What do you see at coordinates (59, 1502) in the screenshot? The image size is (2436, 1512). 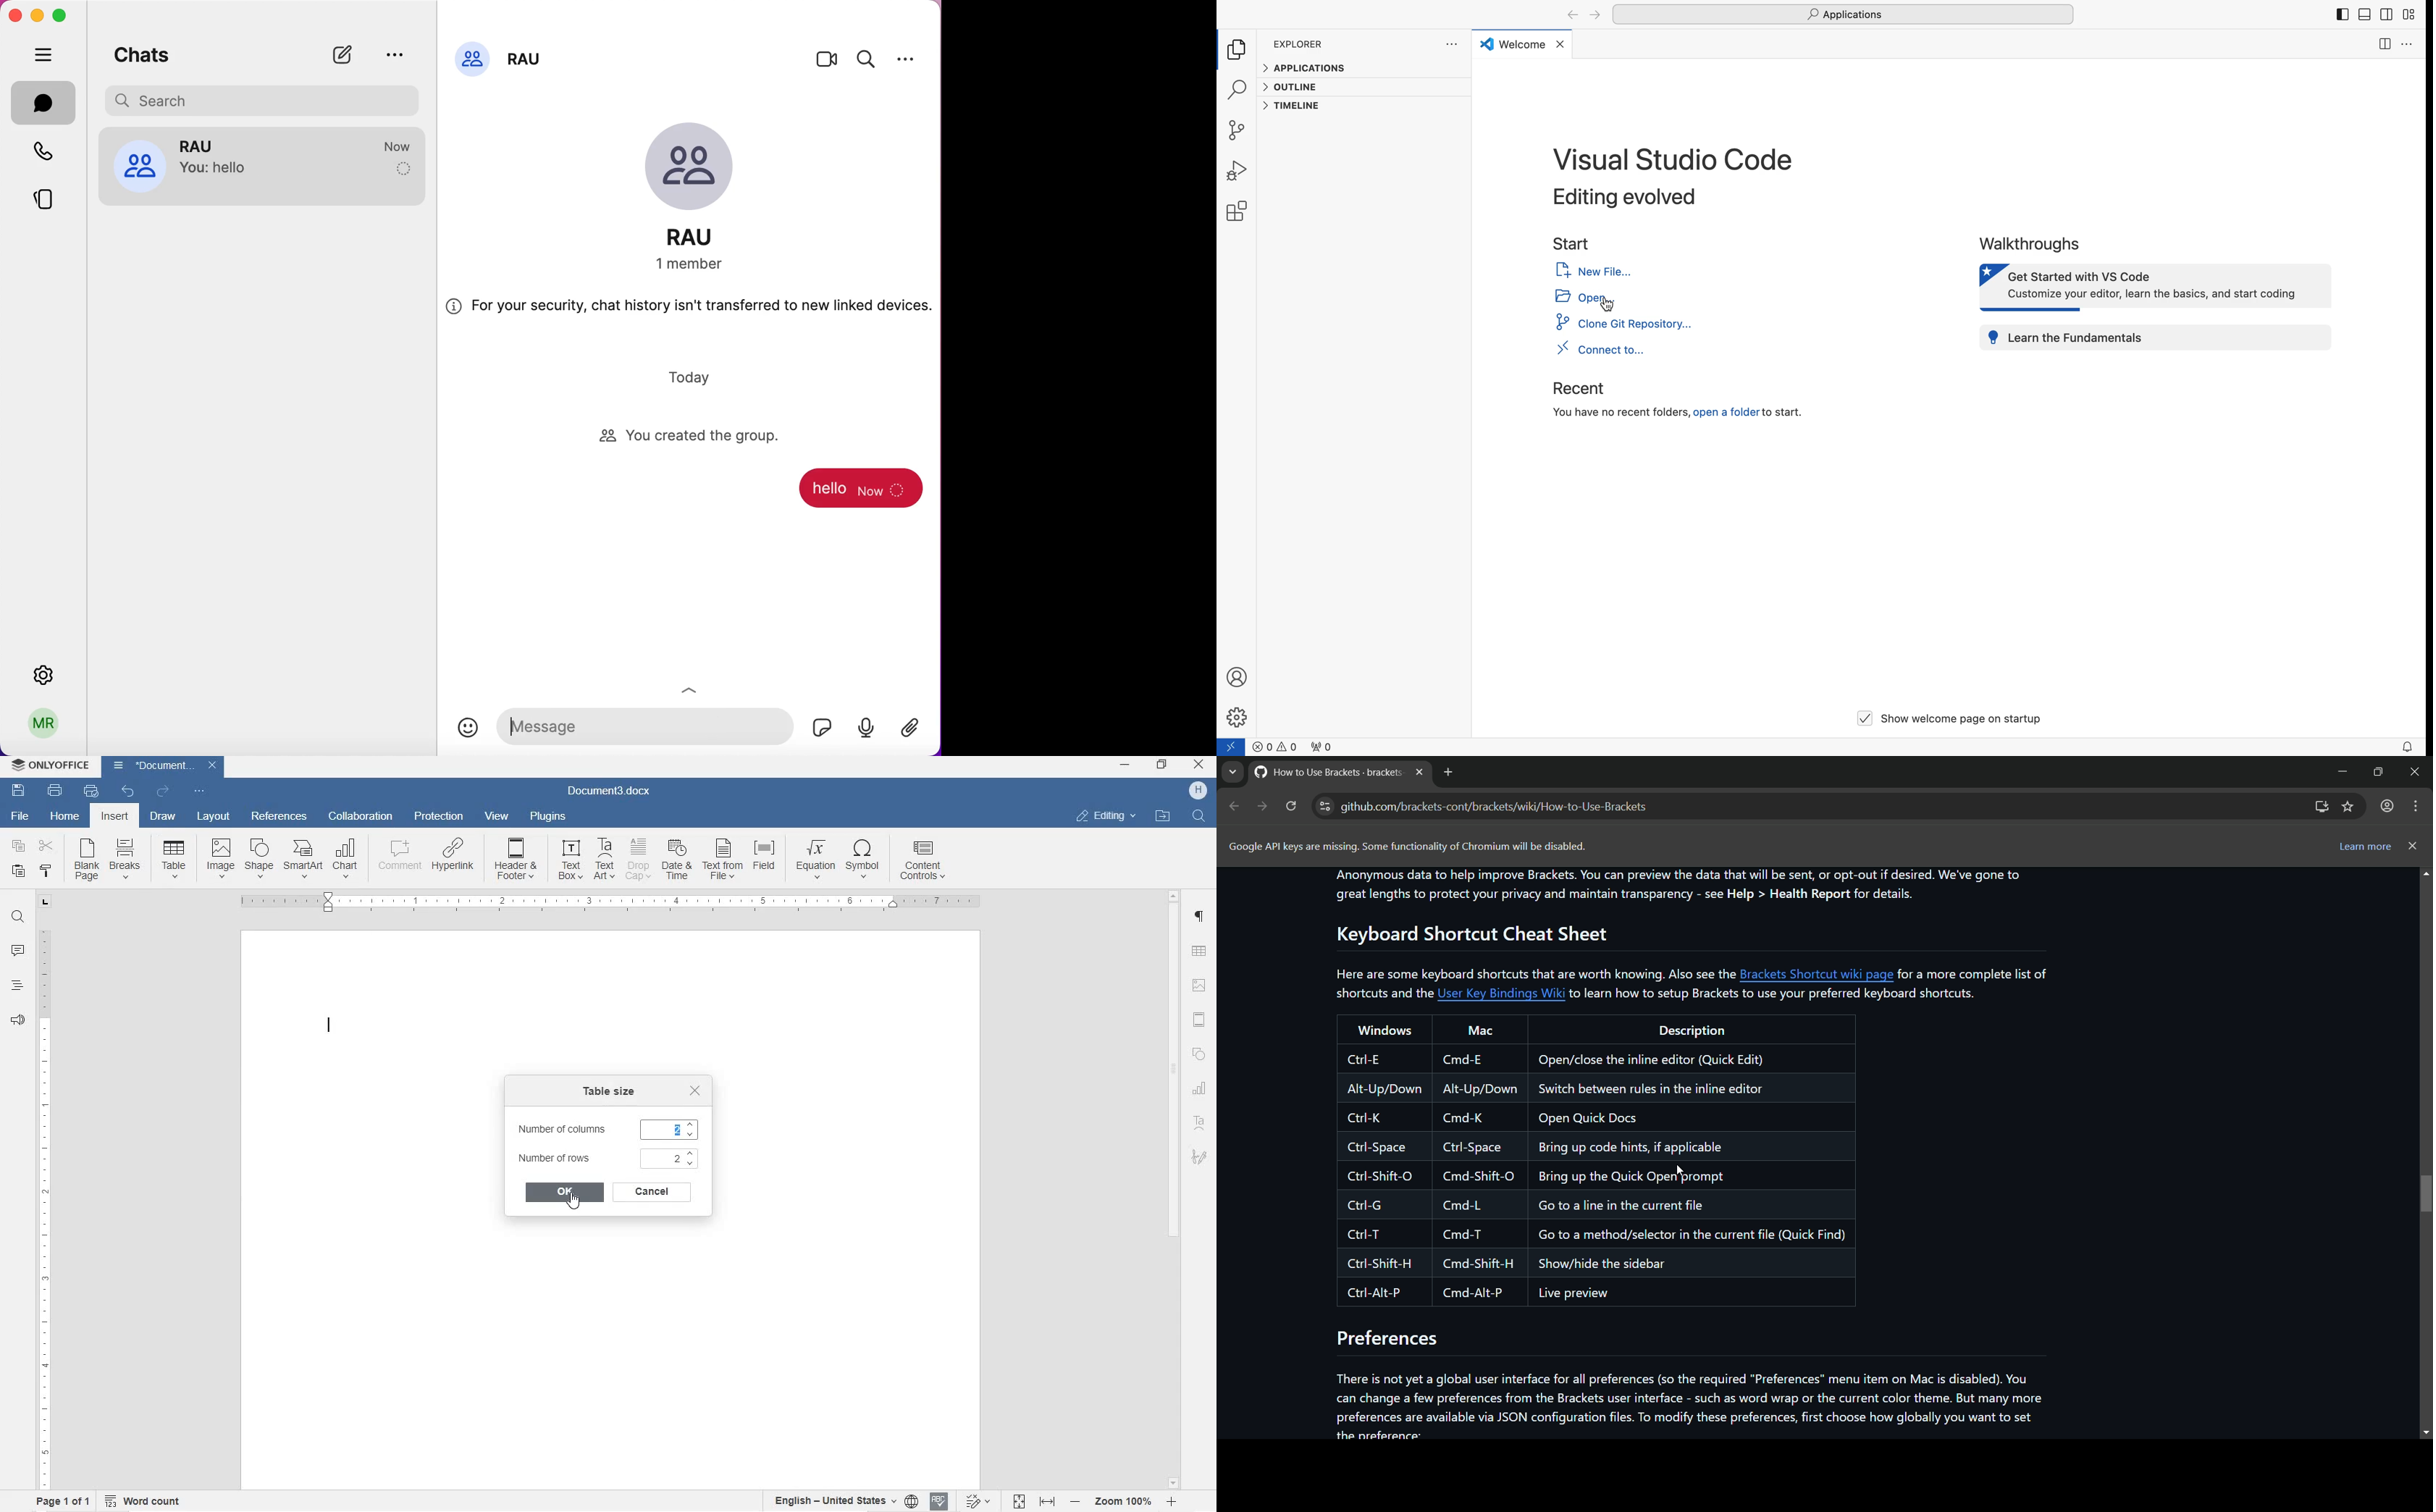 I see `PAGE 1 OF 1` at bounding box center [59, 1502].